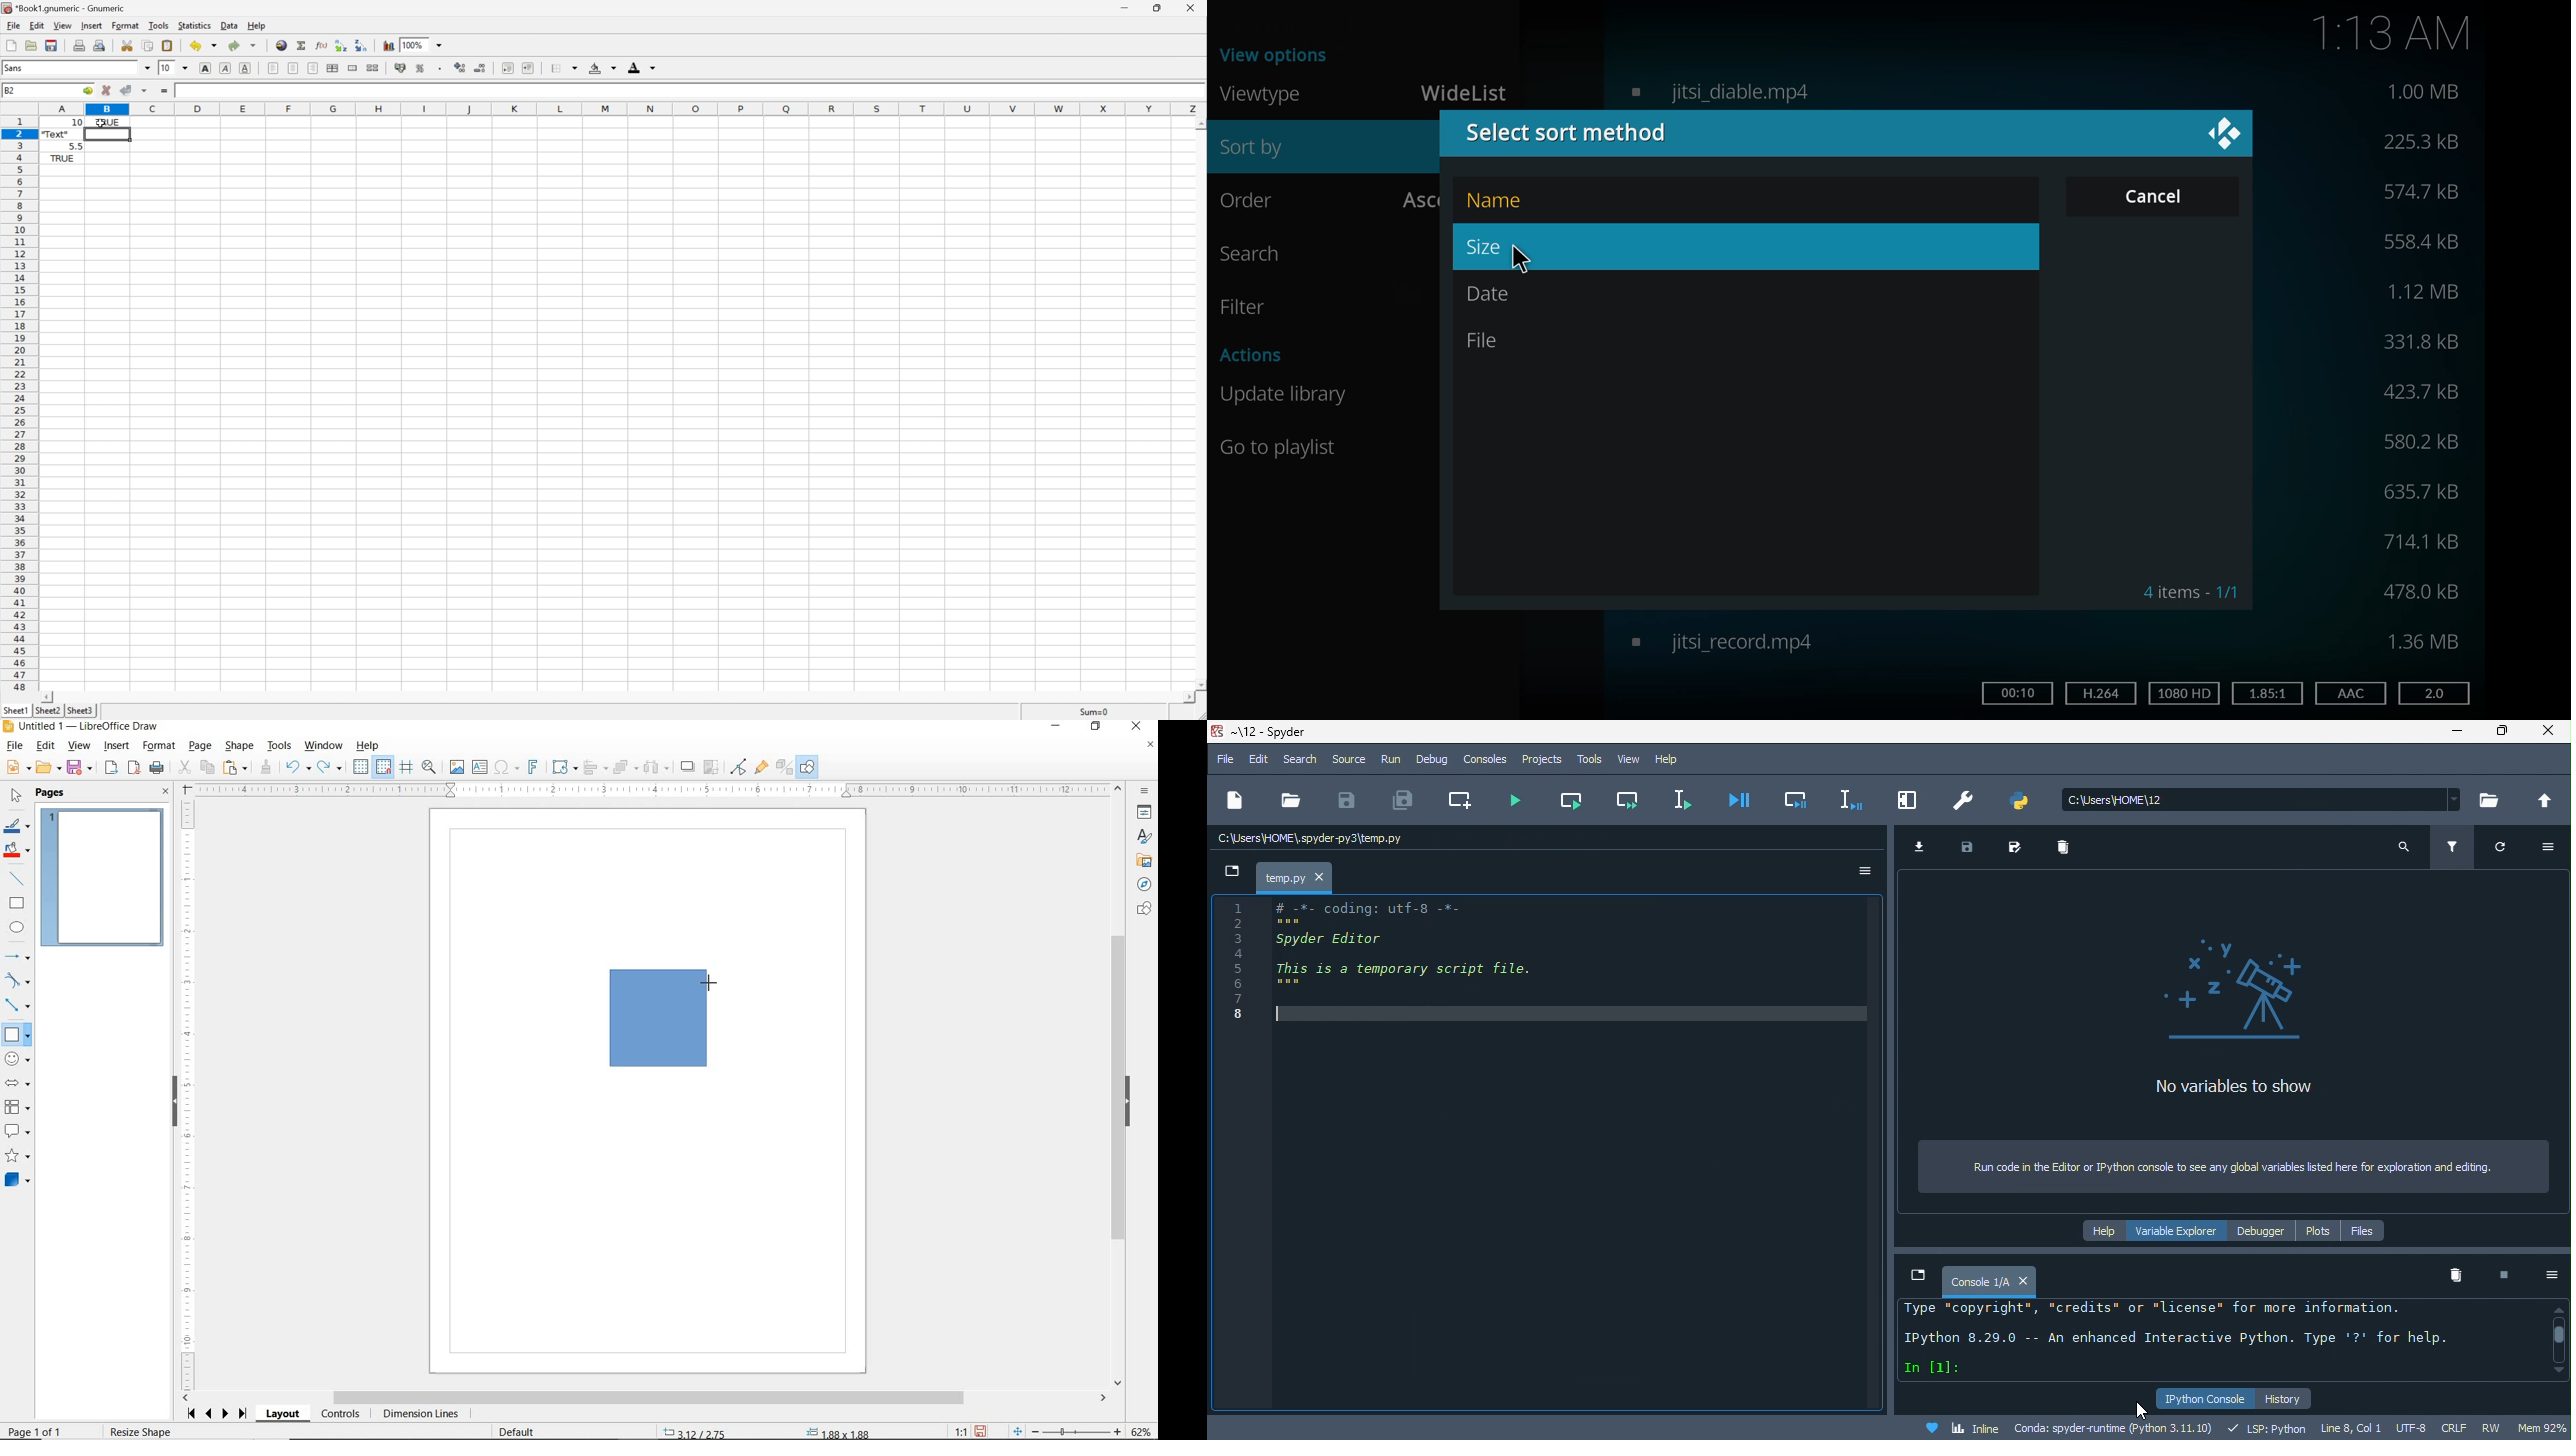  I want to click on title, so click(1269, 733).